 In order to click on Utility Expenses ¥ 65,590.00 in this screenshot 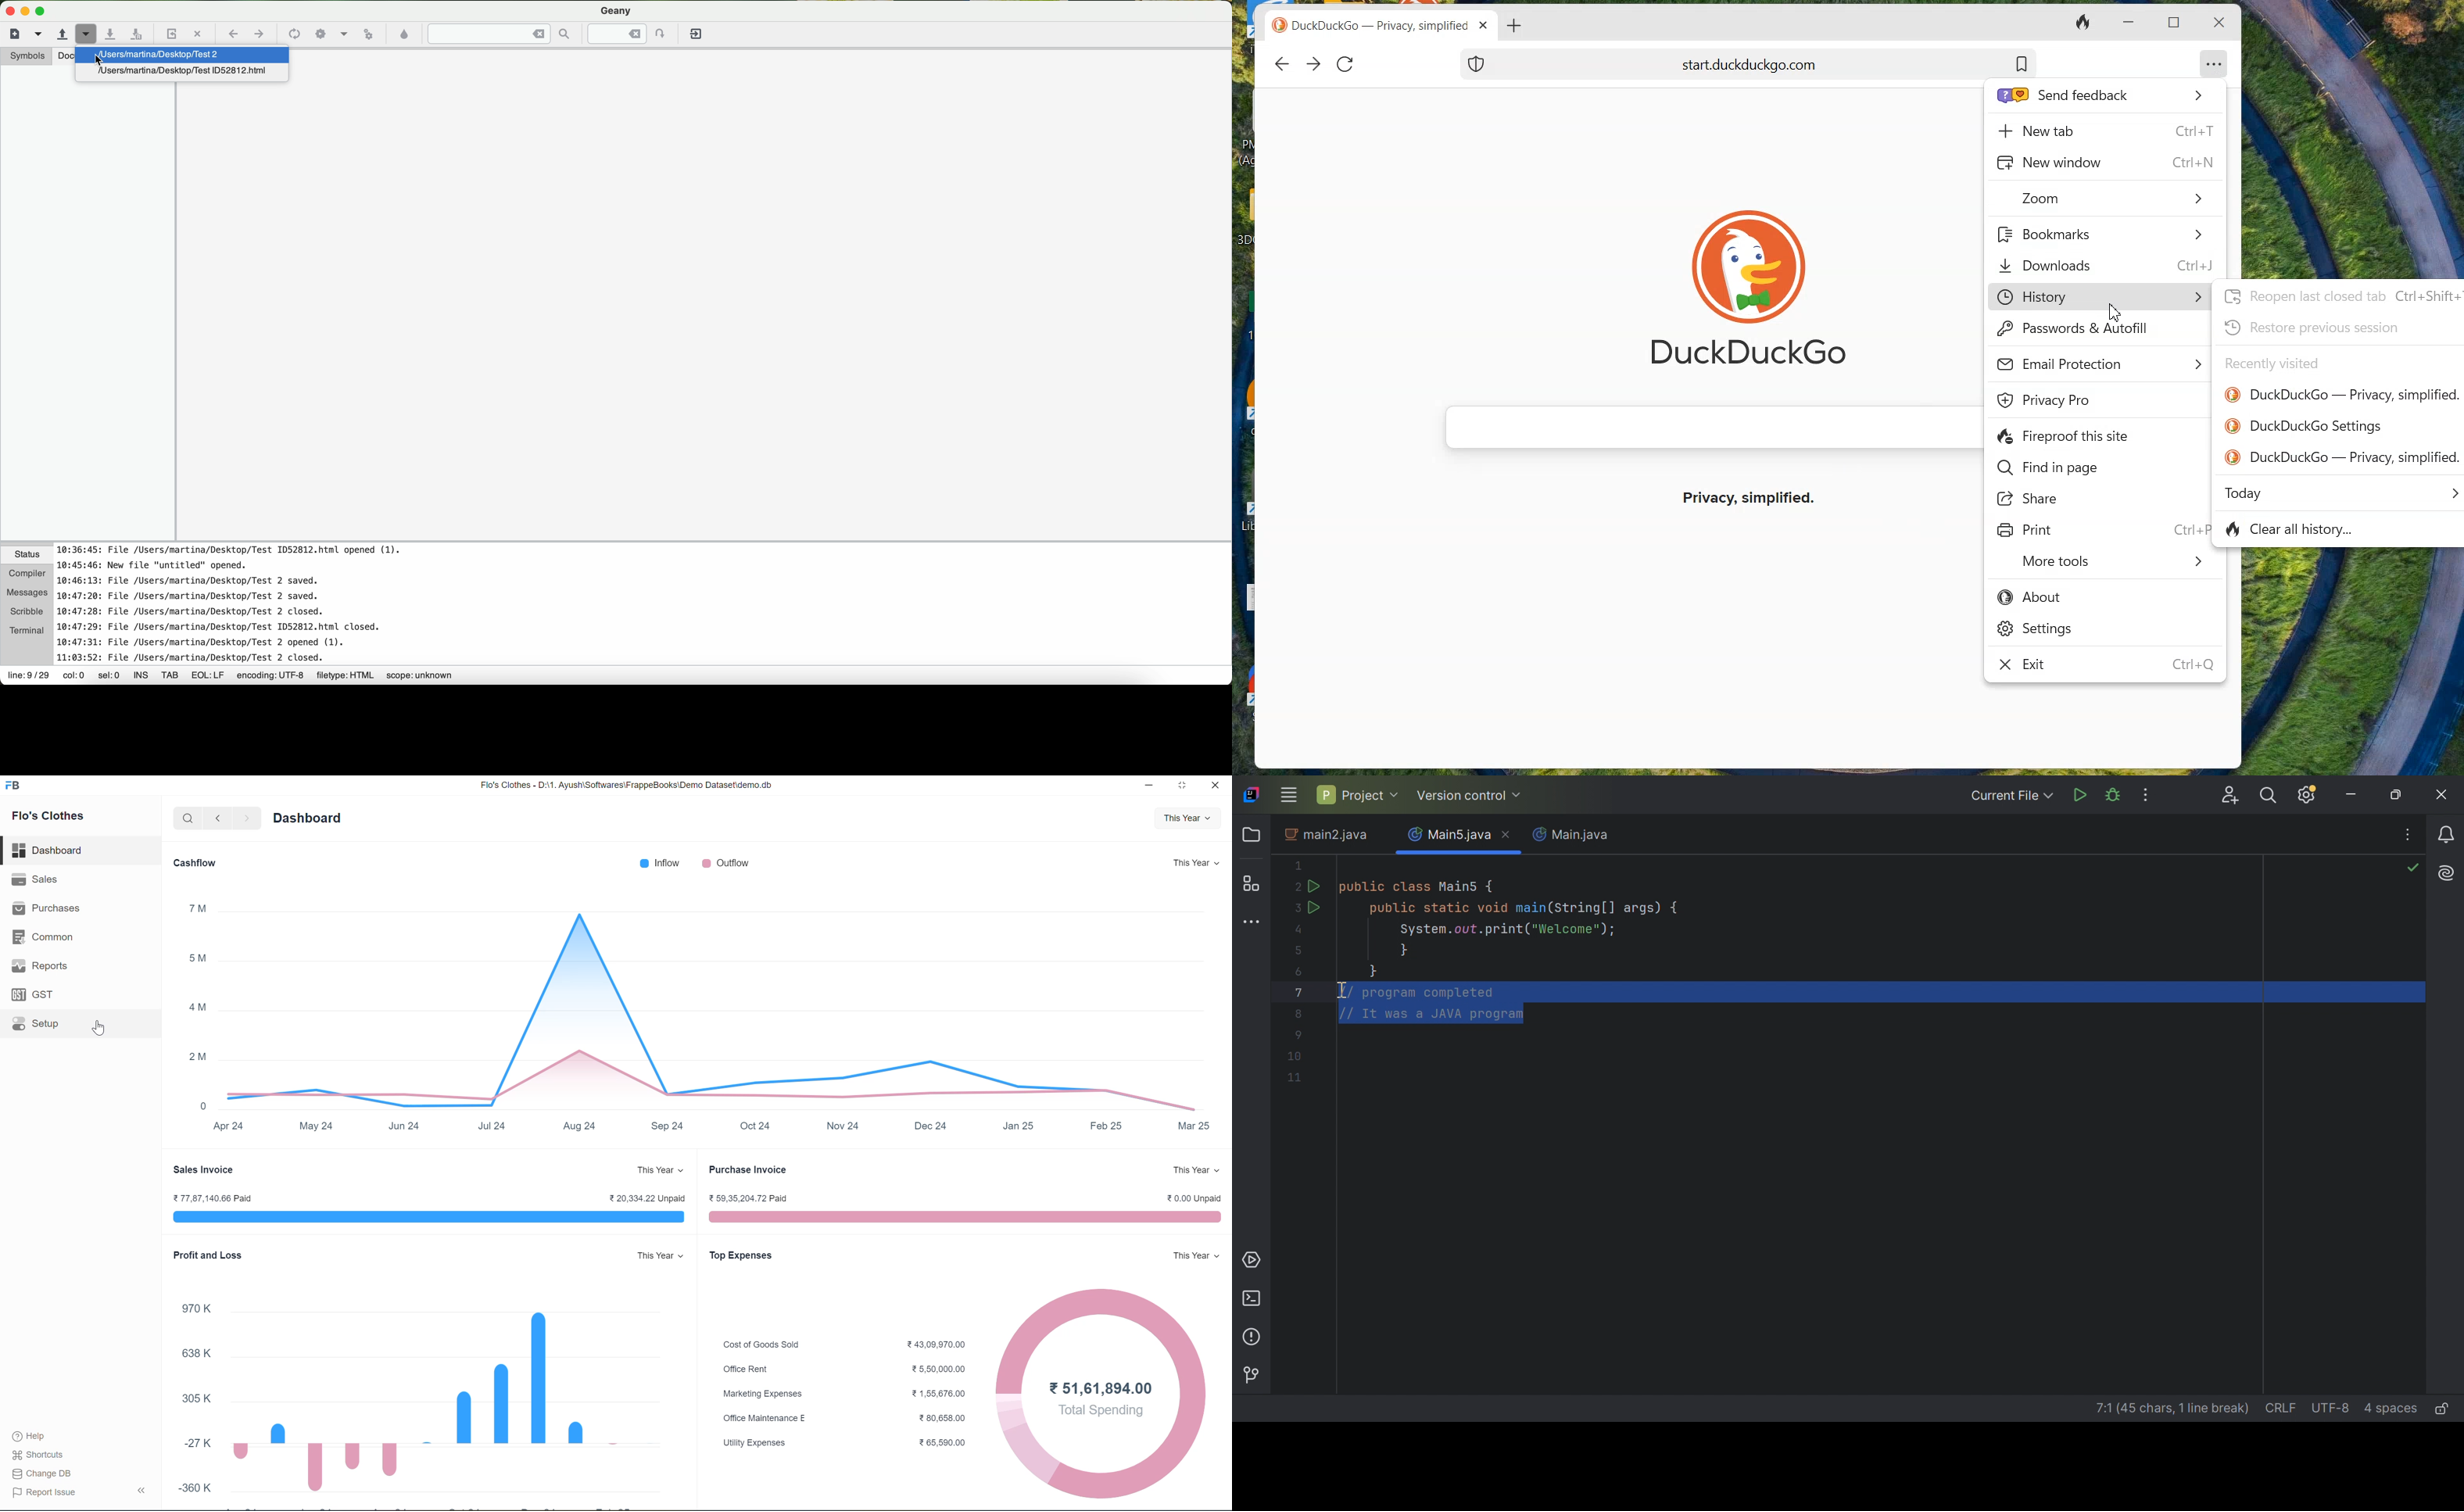, I will do `click(842, 1443)`.